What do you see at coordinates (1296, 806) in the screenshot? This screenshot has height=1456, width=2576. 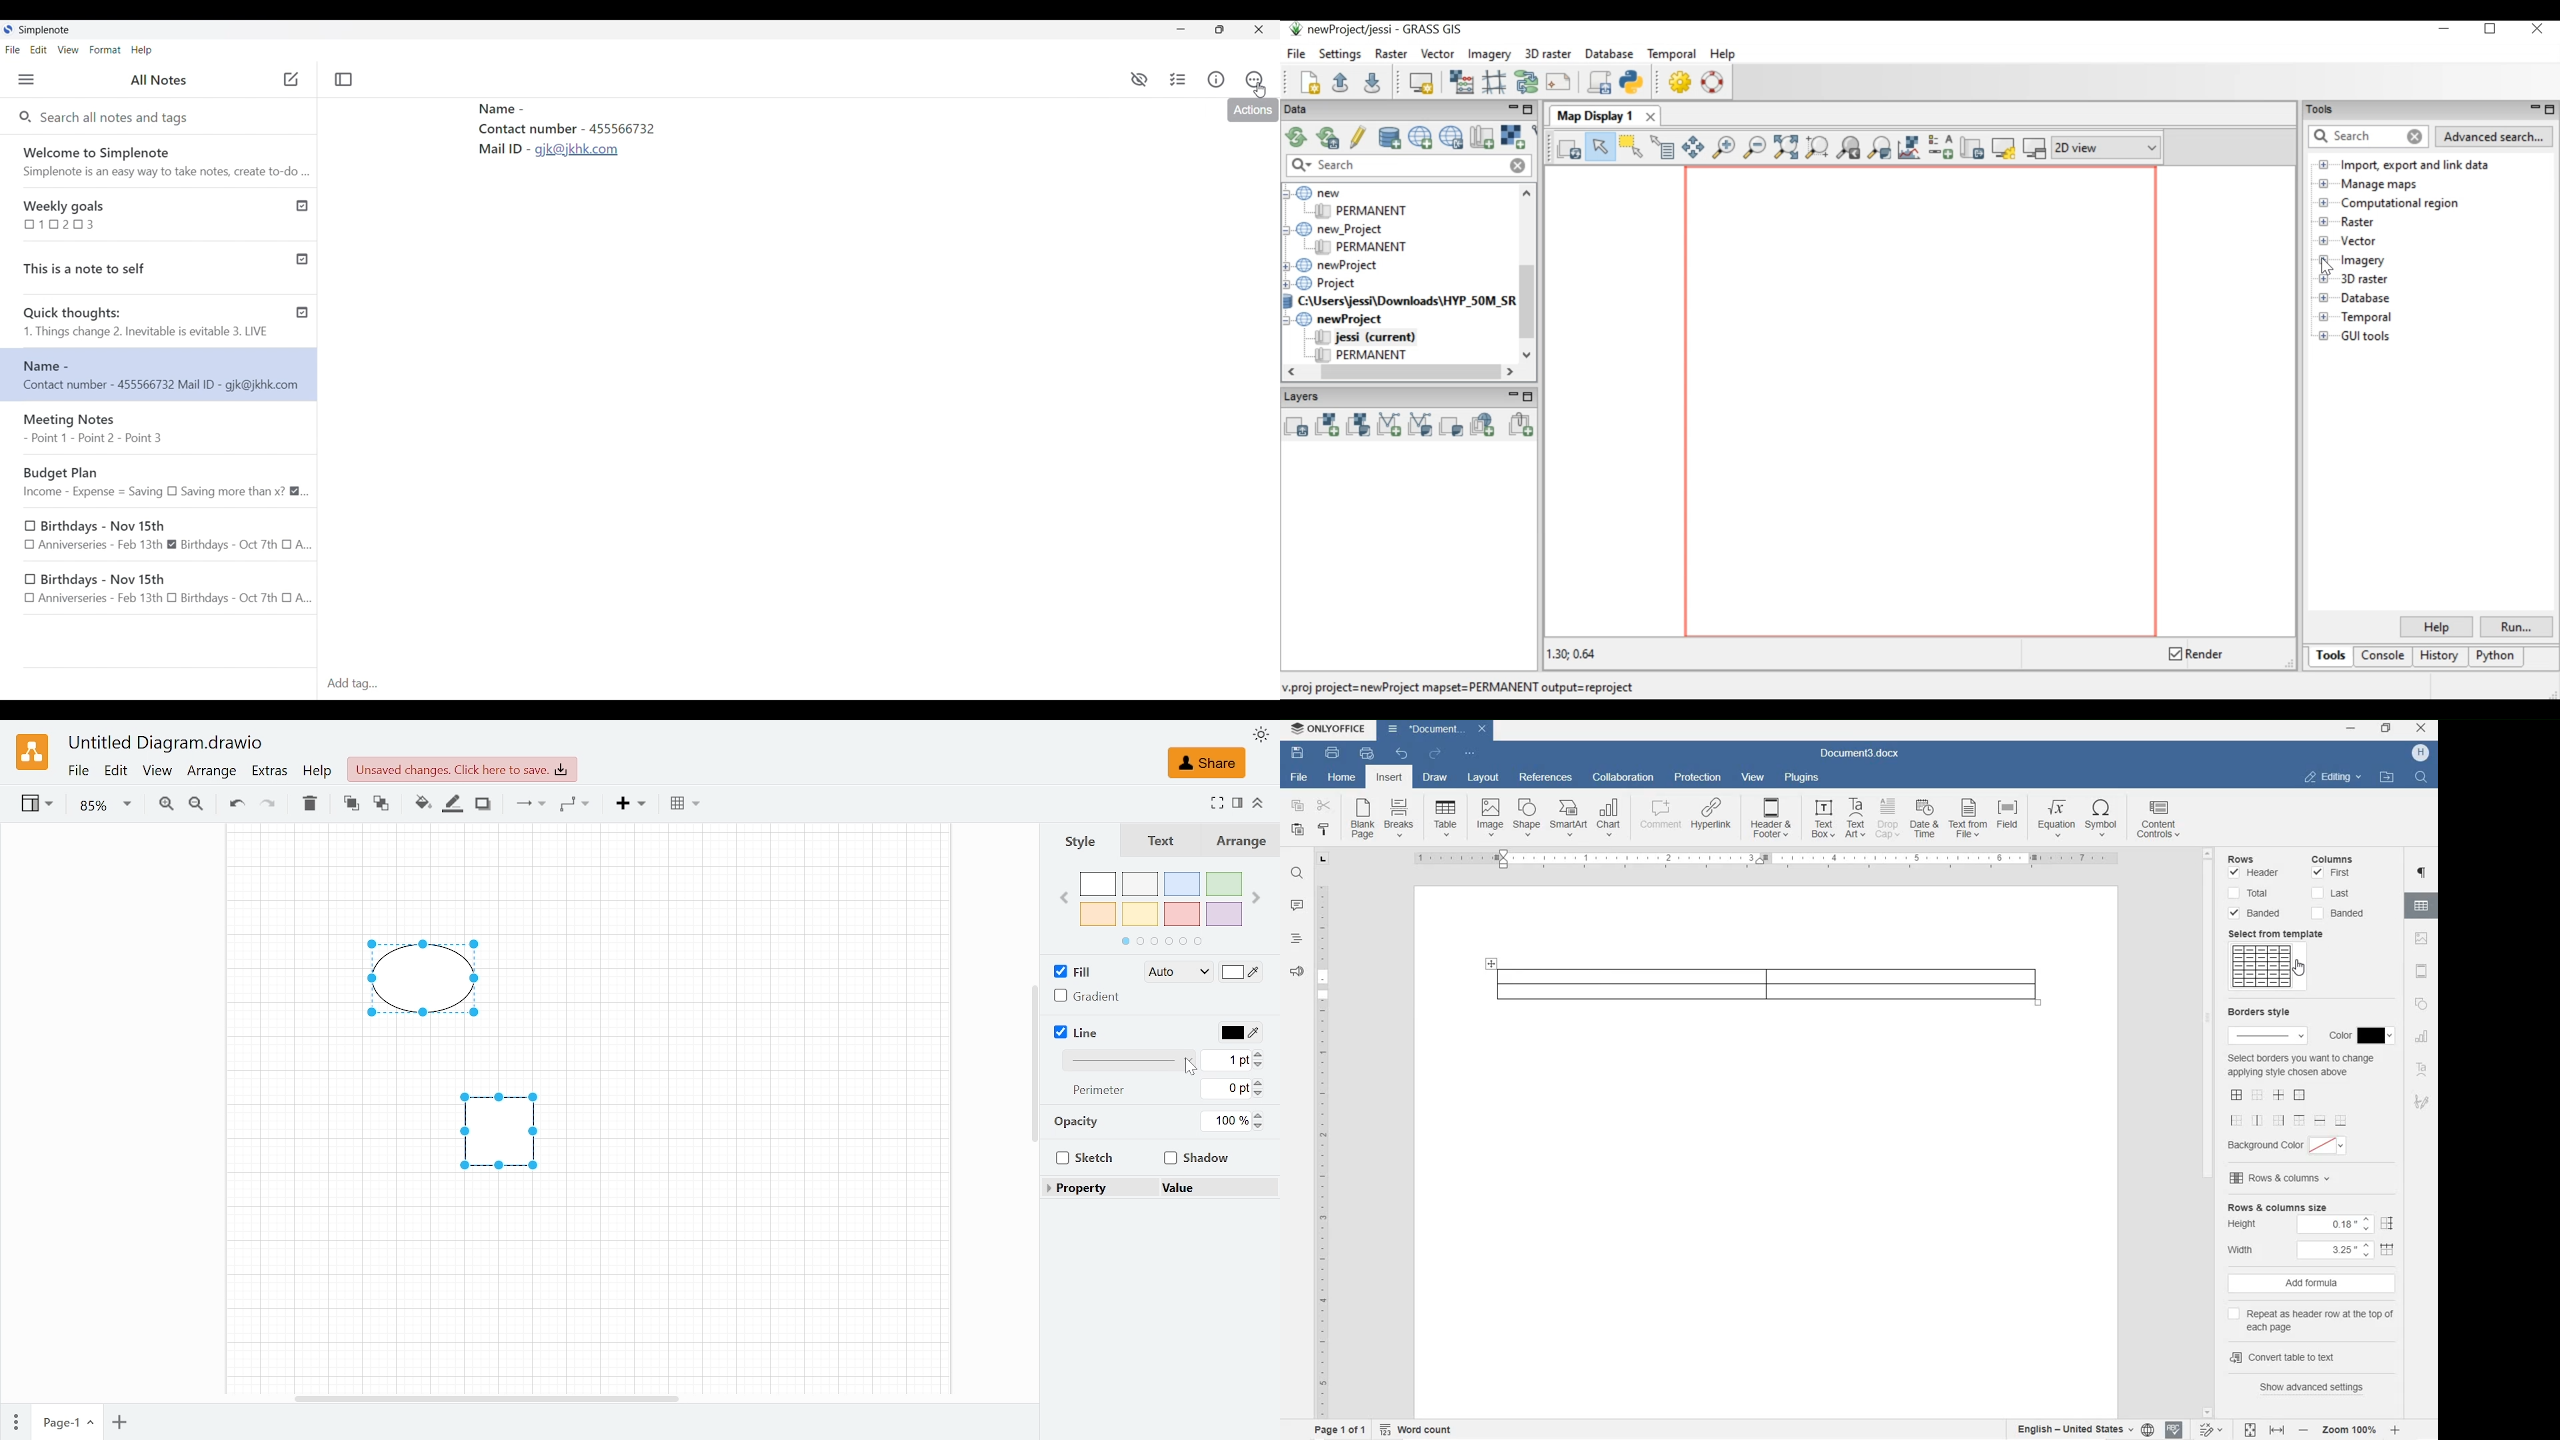 I see `COPY` at bounding box center [1296, 806].